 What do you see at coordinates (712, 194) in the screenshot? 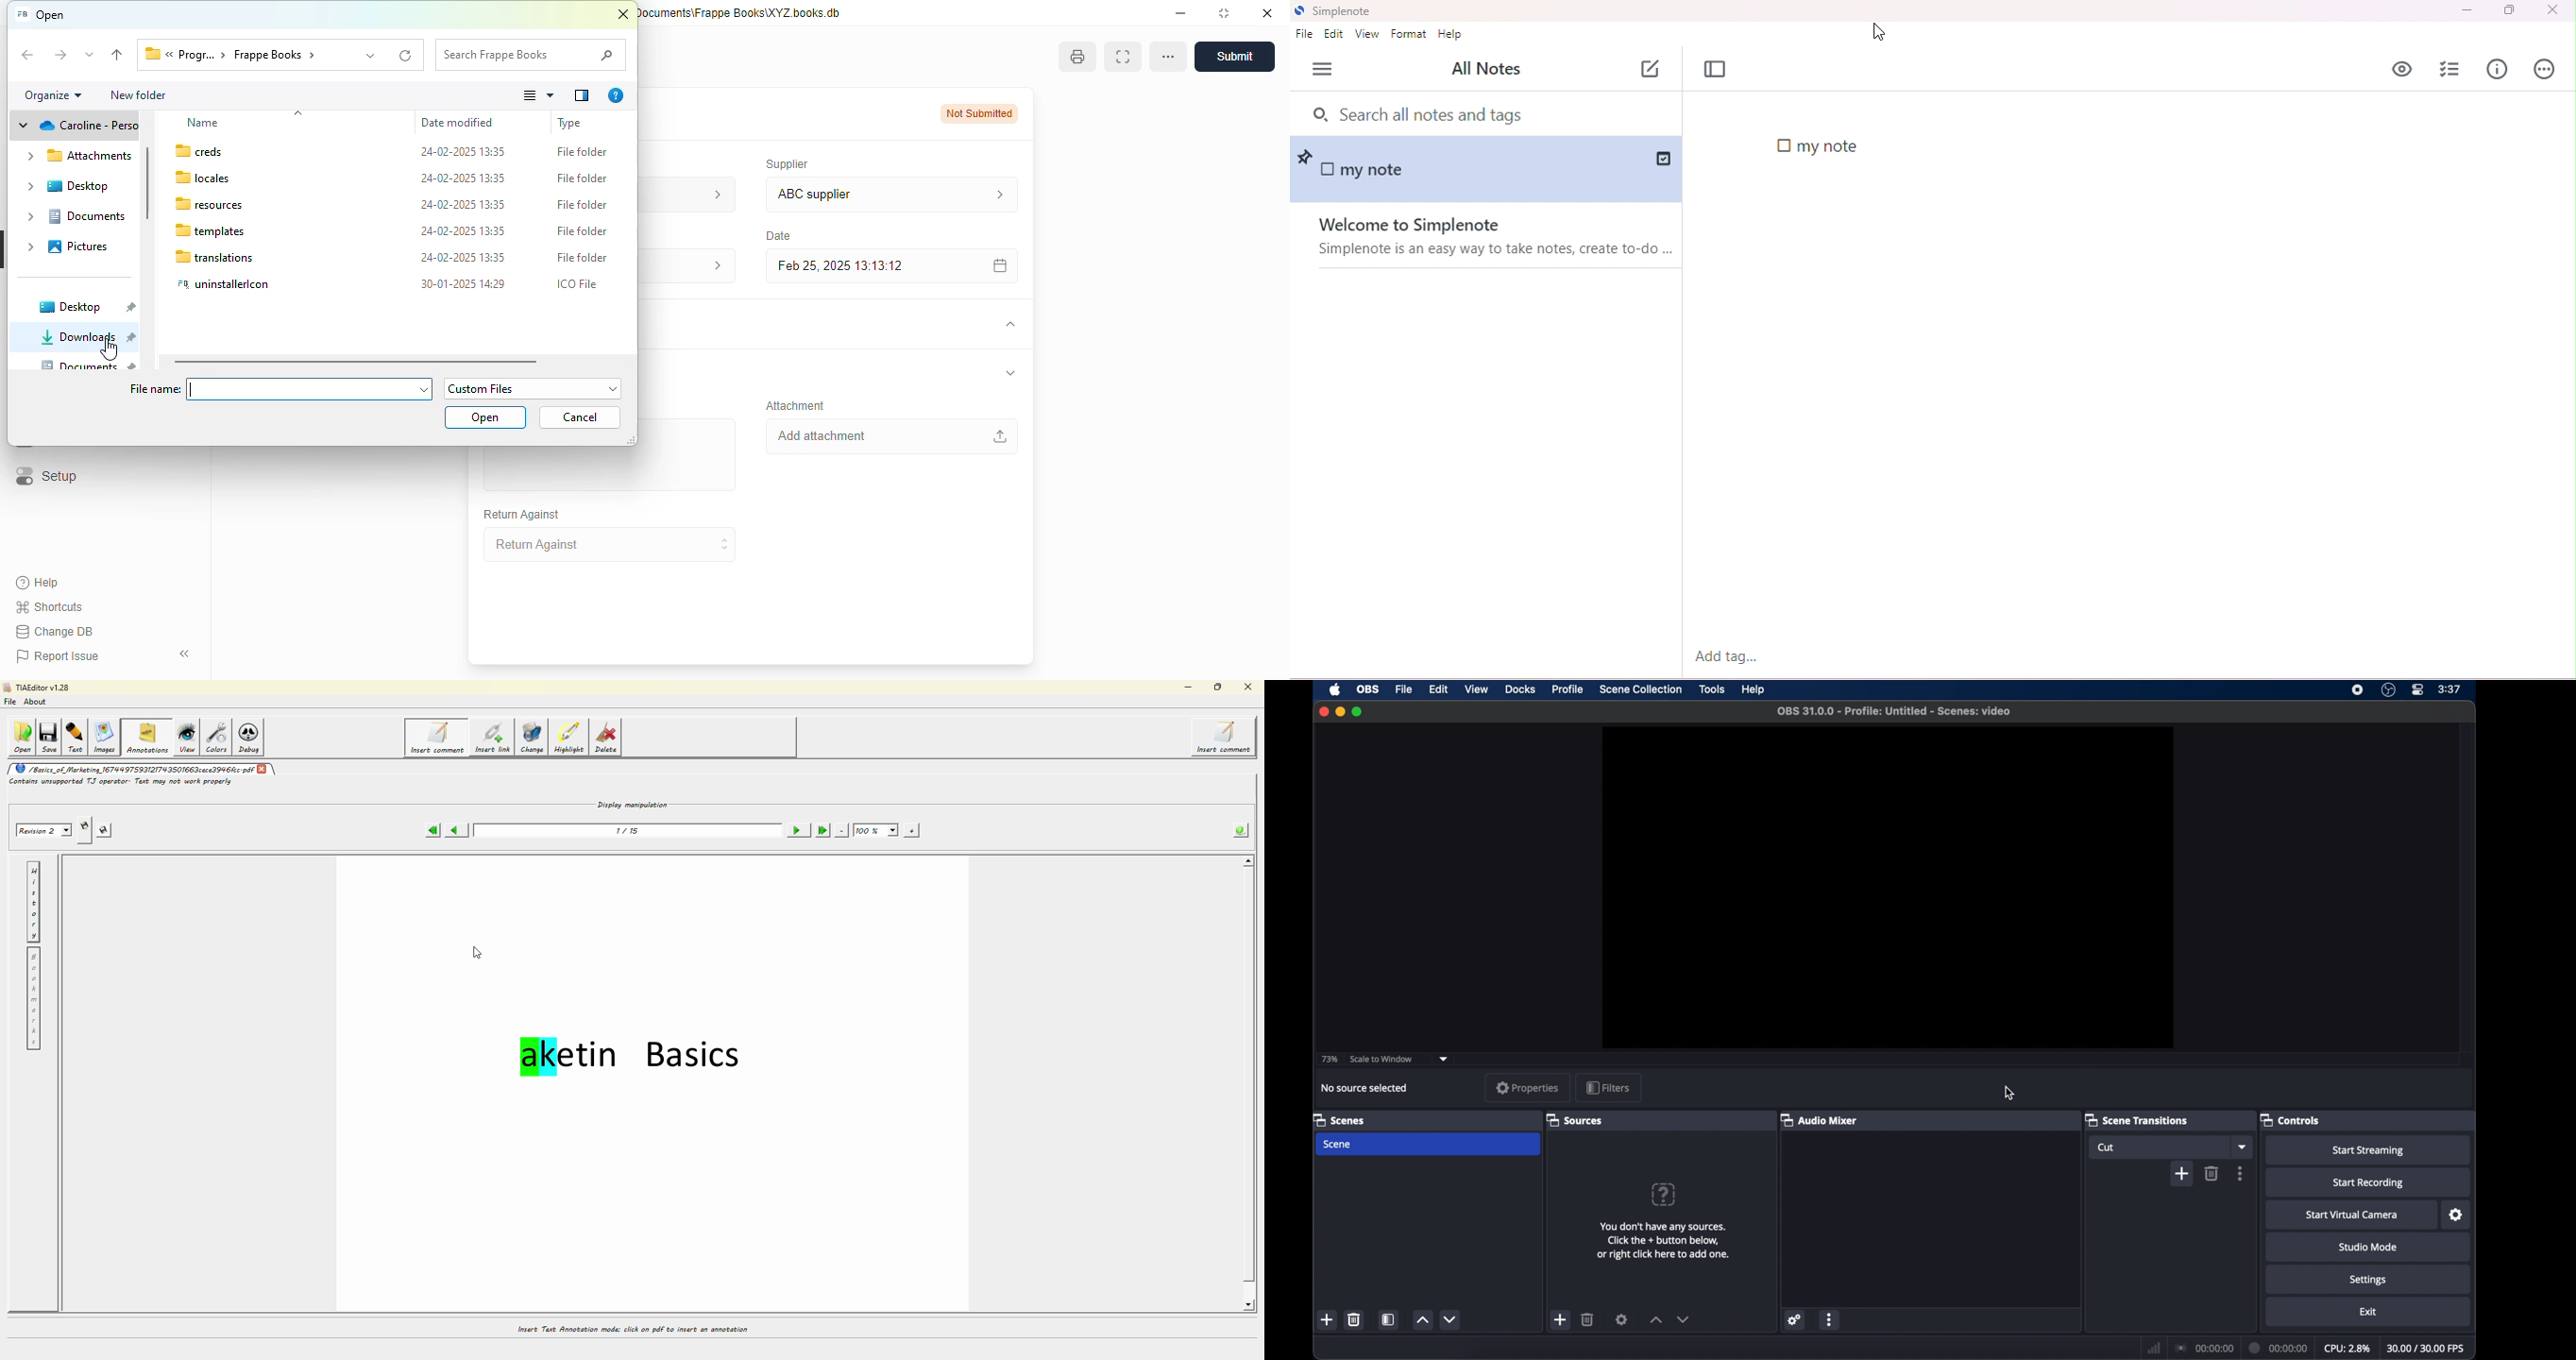
I see `number series information` at bounding box center [712, 194].